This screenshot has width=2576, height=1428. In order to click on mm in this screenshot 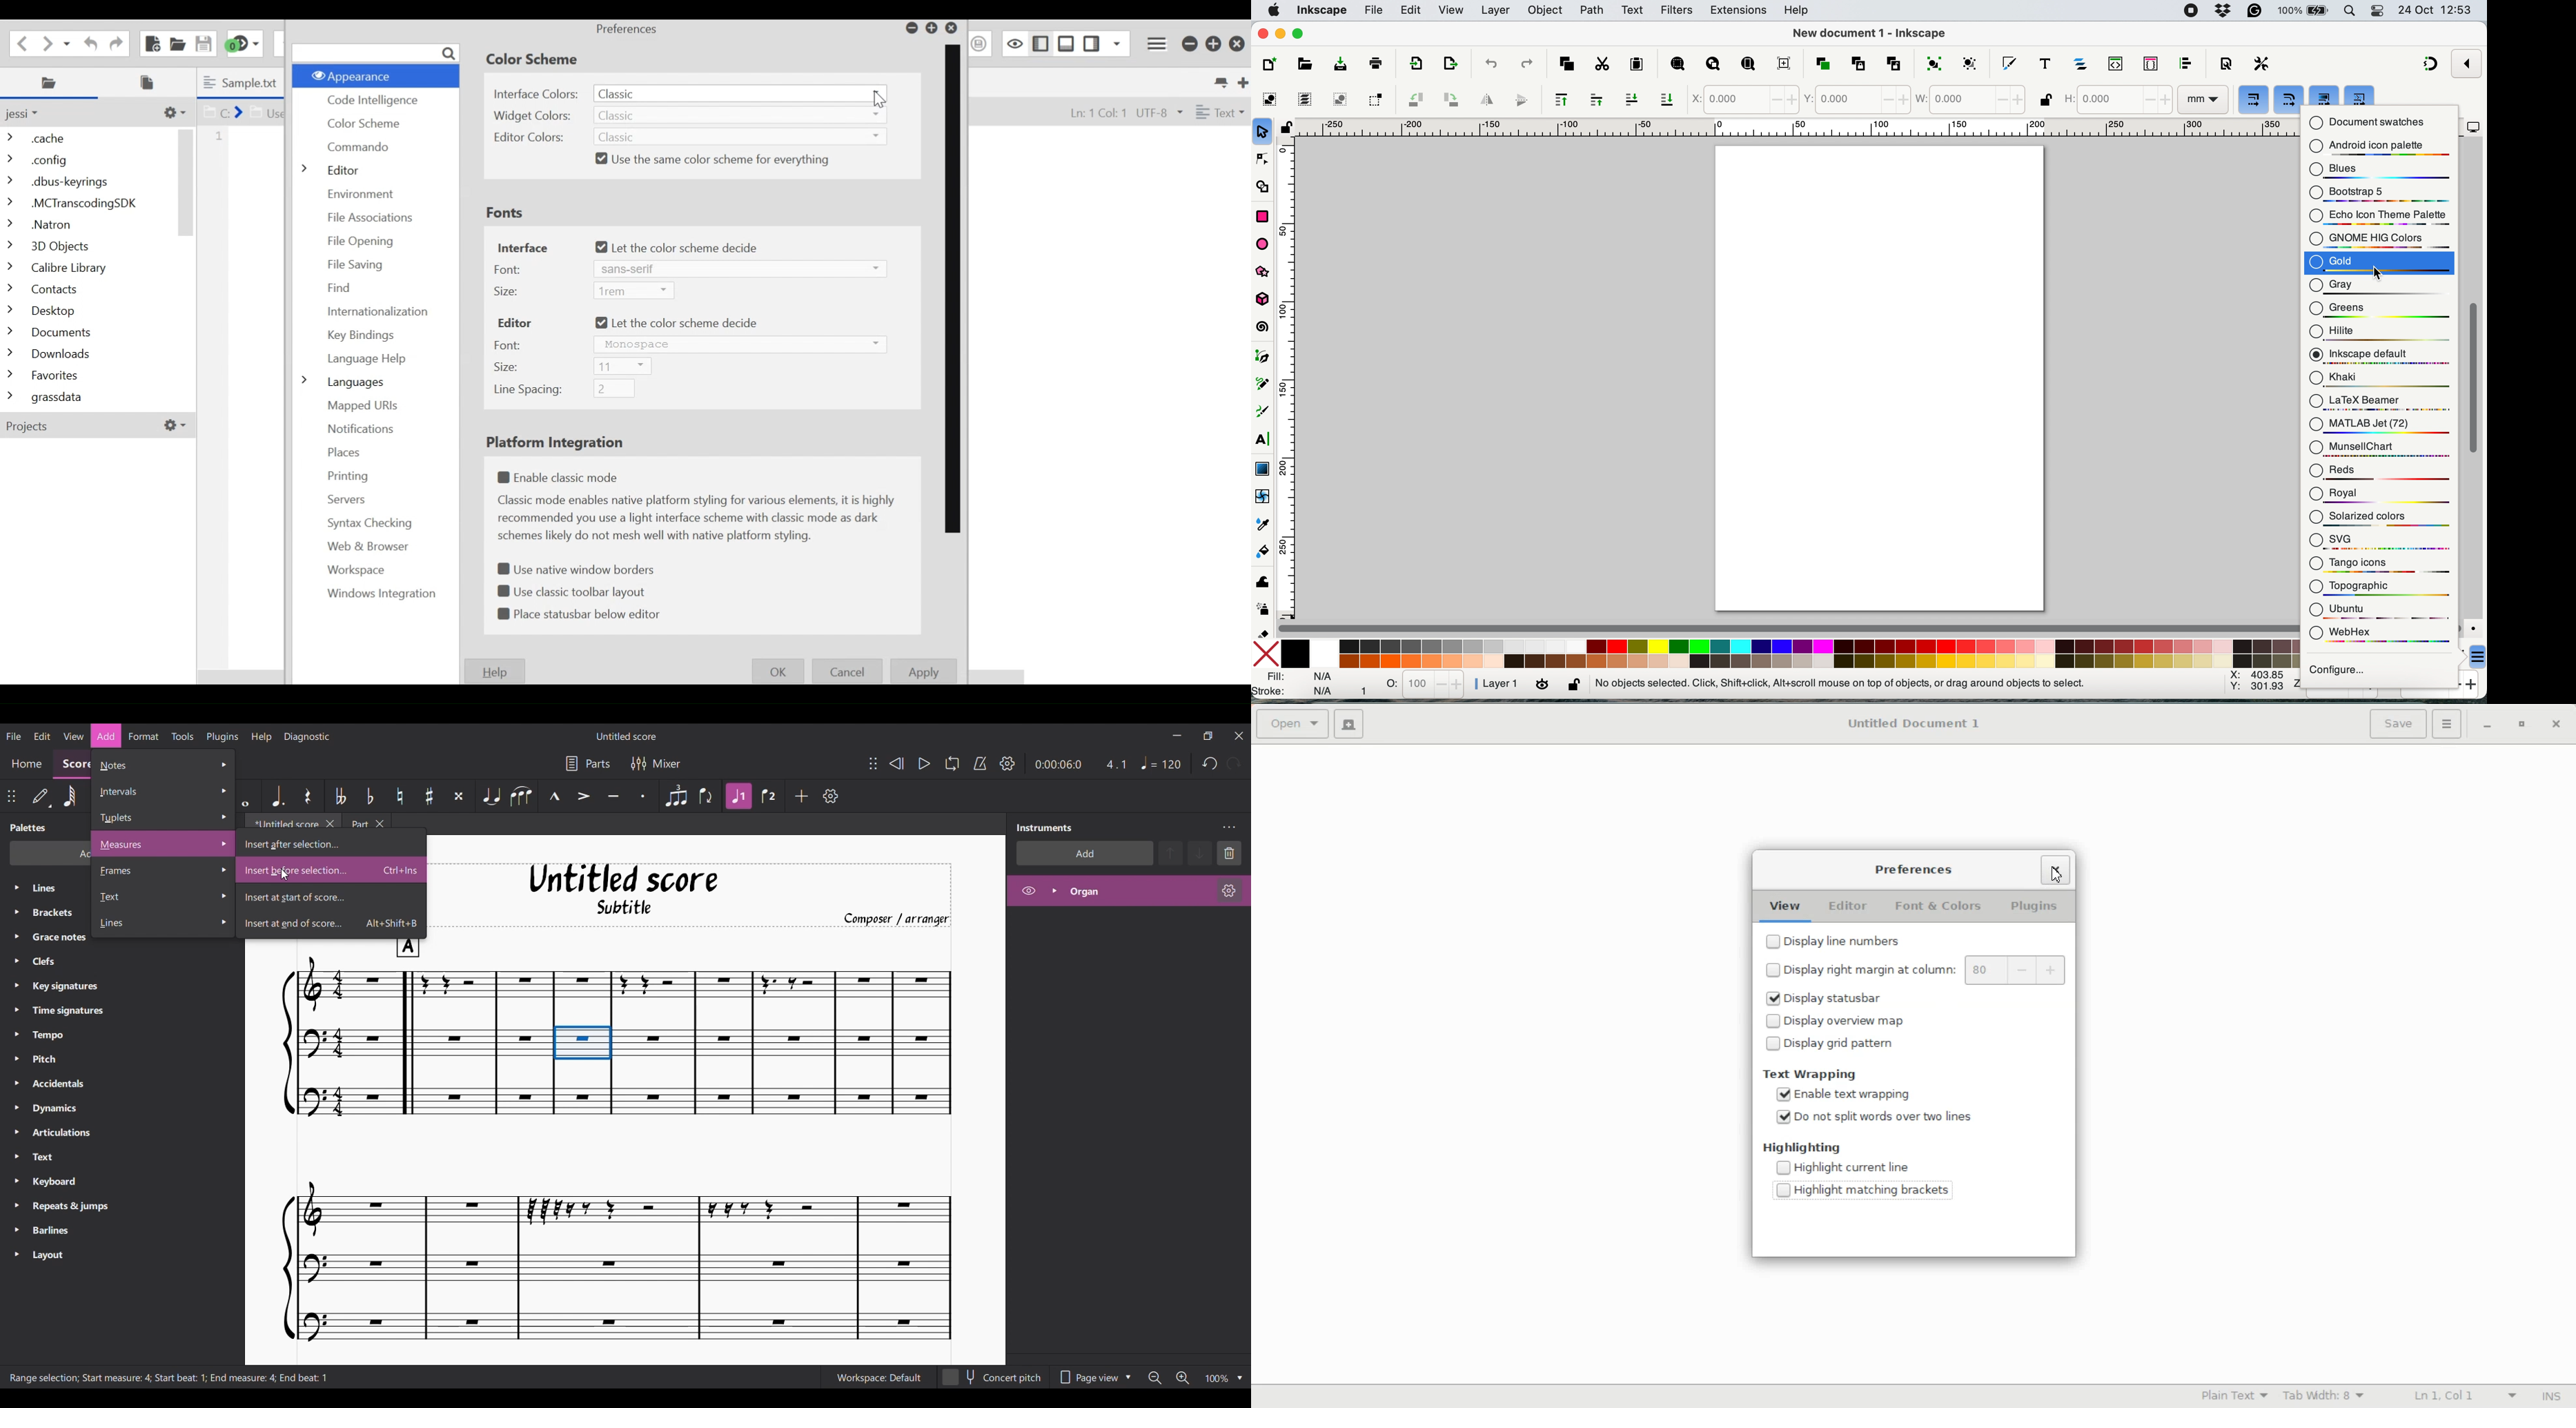, I will do `click(2203, 100)`.